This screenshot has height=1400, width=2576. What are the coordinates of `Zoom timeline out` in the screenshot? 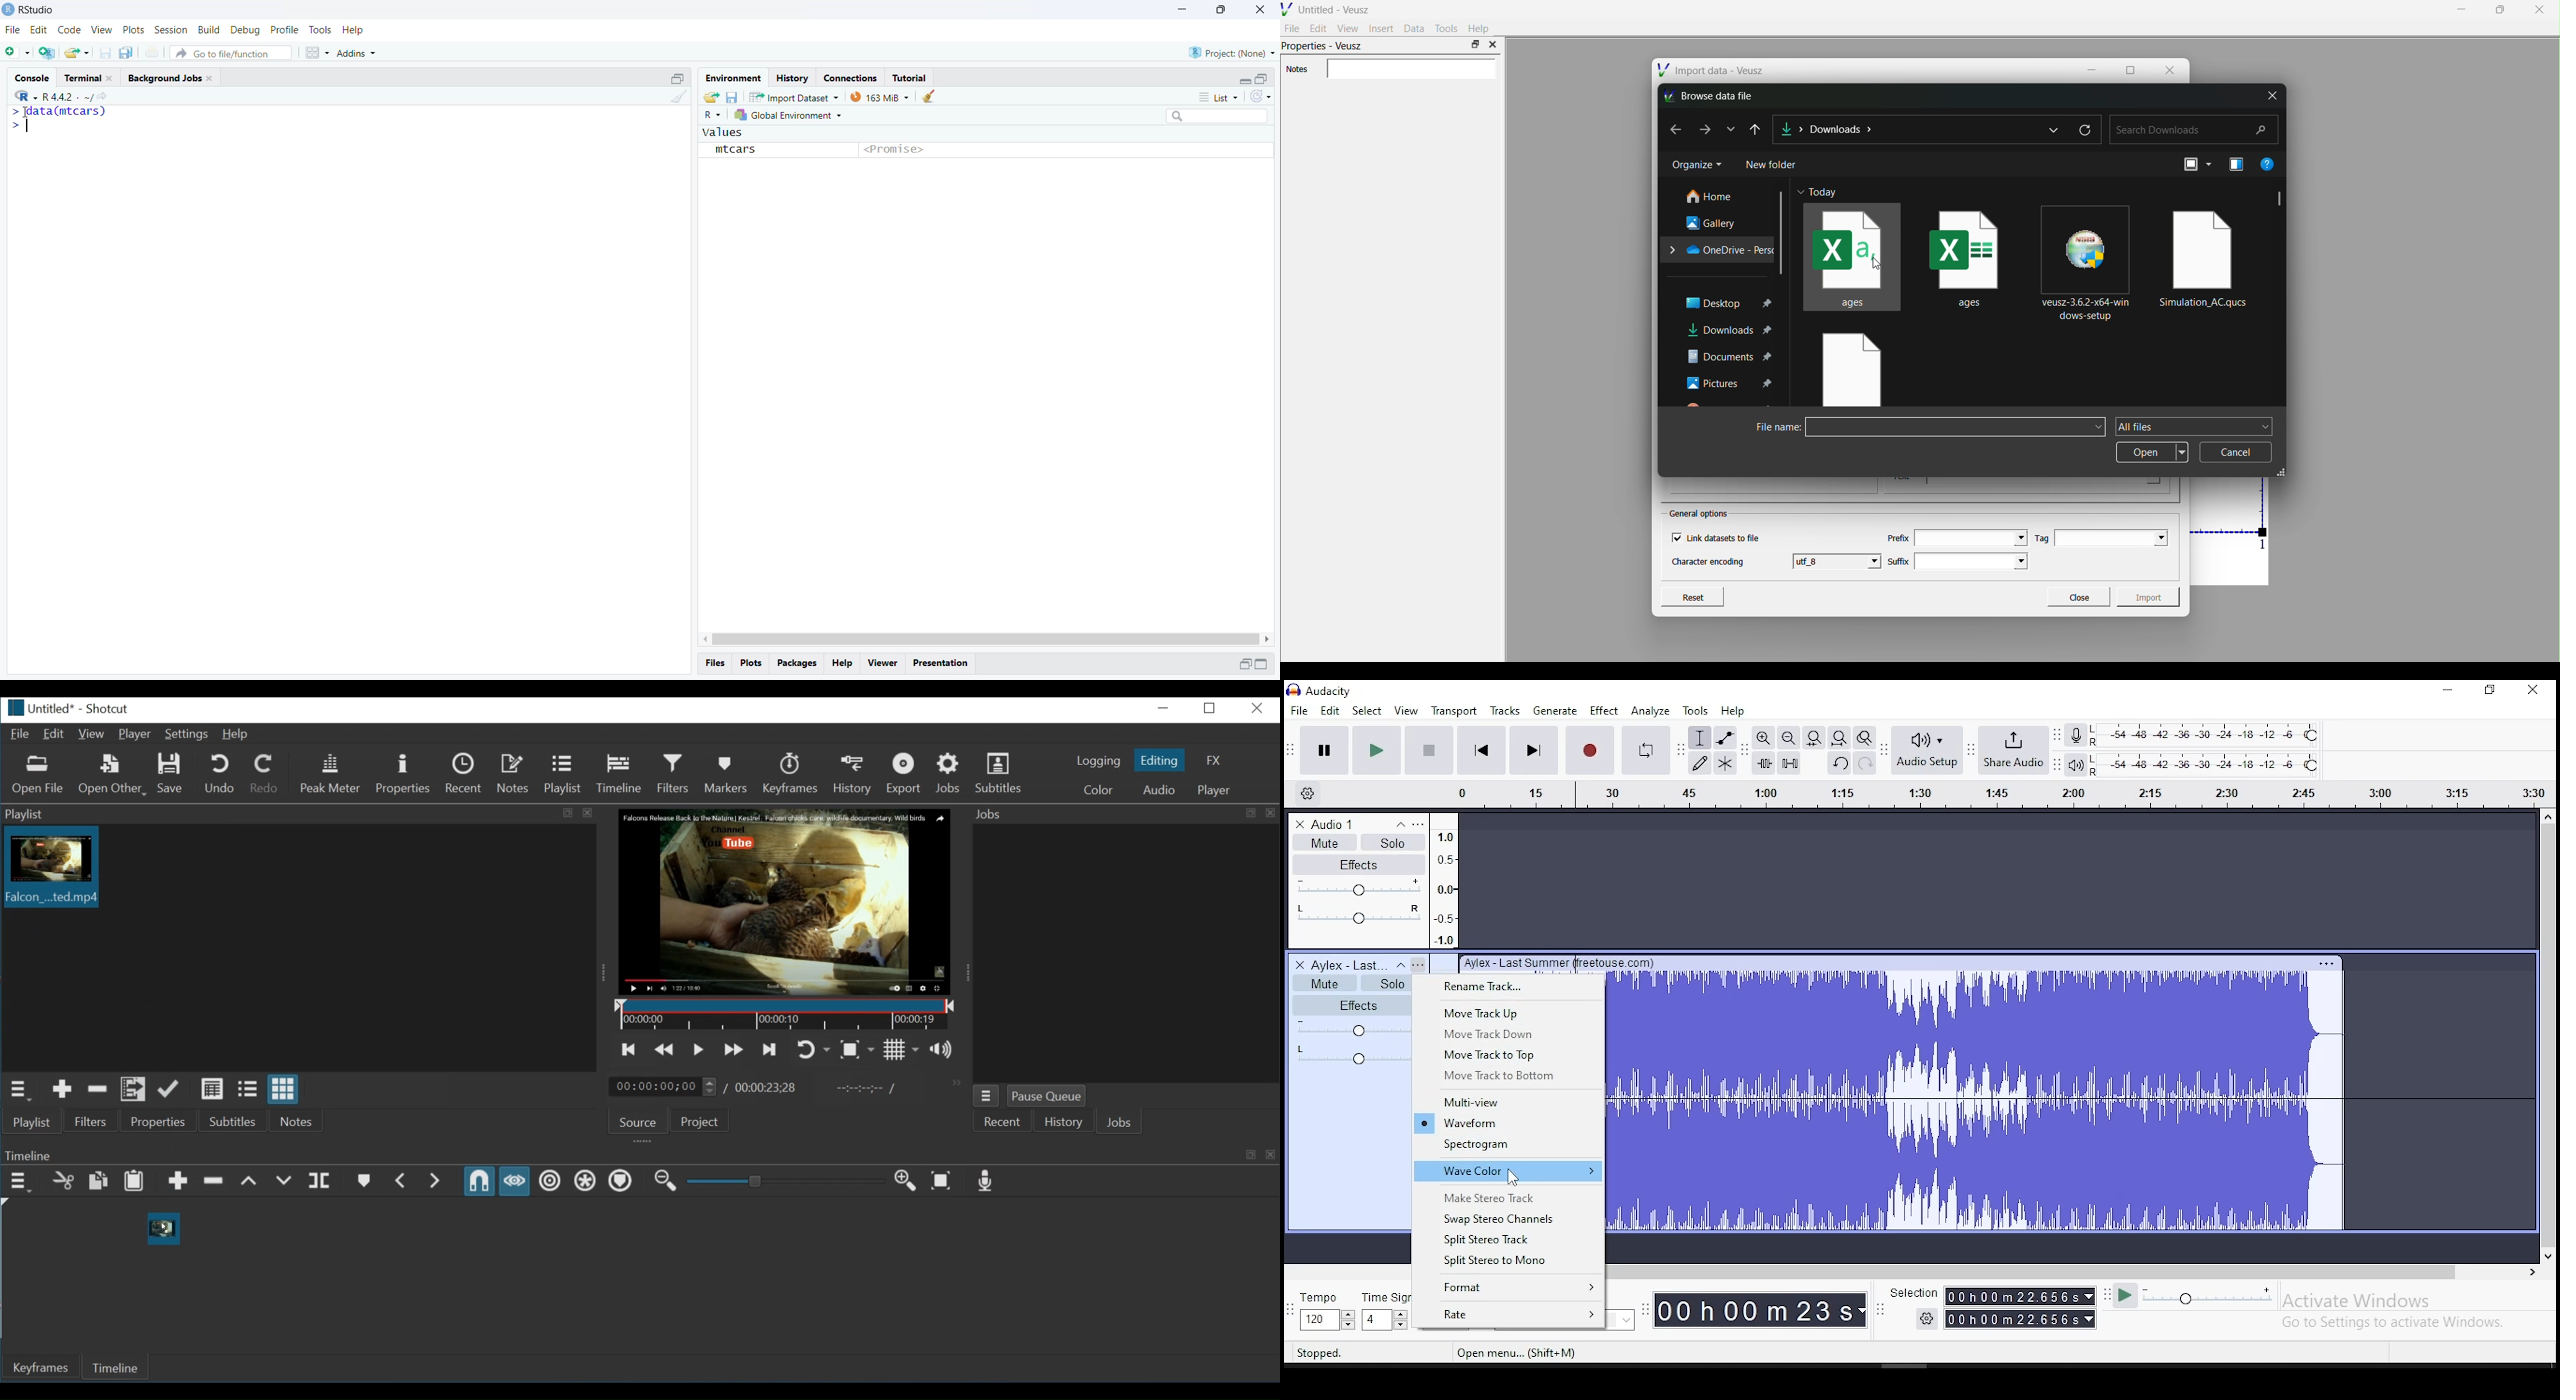 It's located at (665, 1181).